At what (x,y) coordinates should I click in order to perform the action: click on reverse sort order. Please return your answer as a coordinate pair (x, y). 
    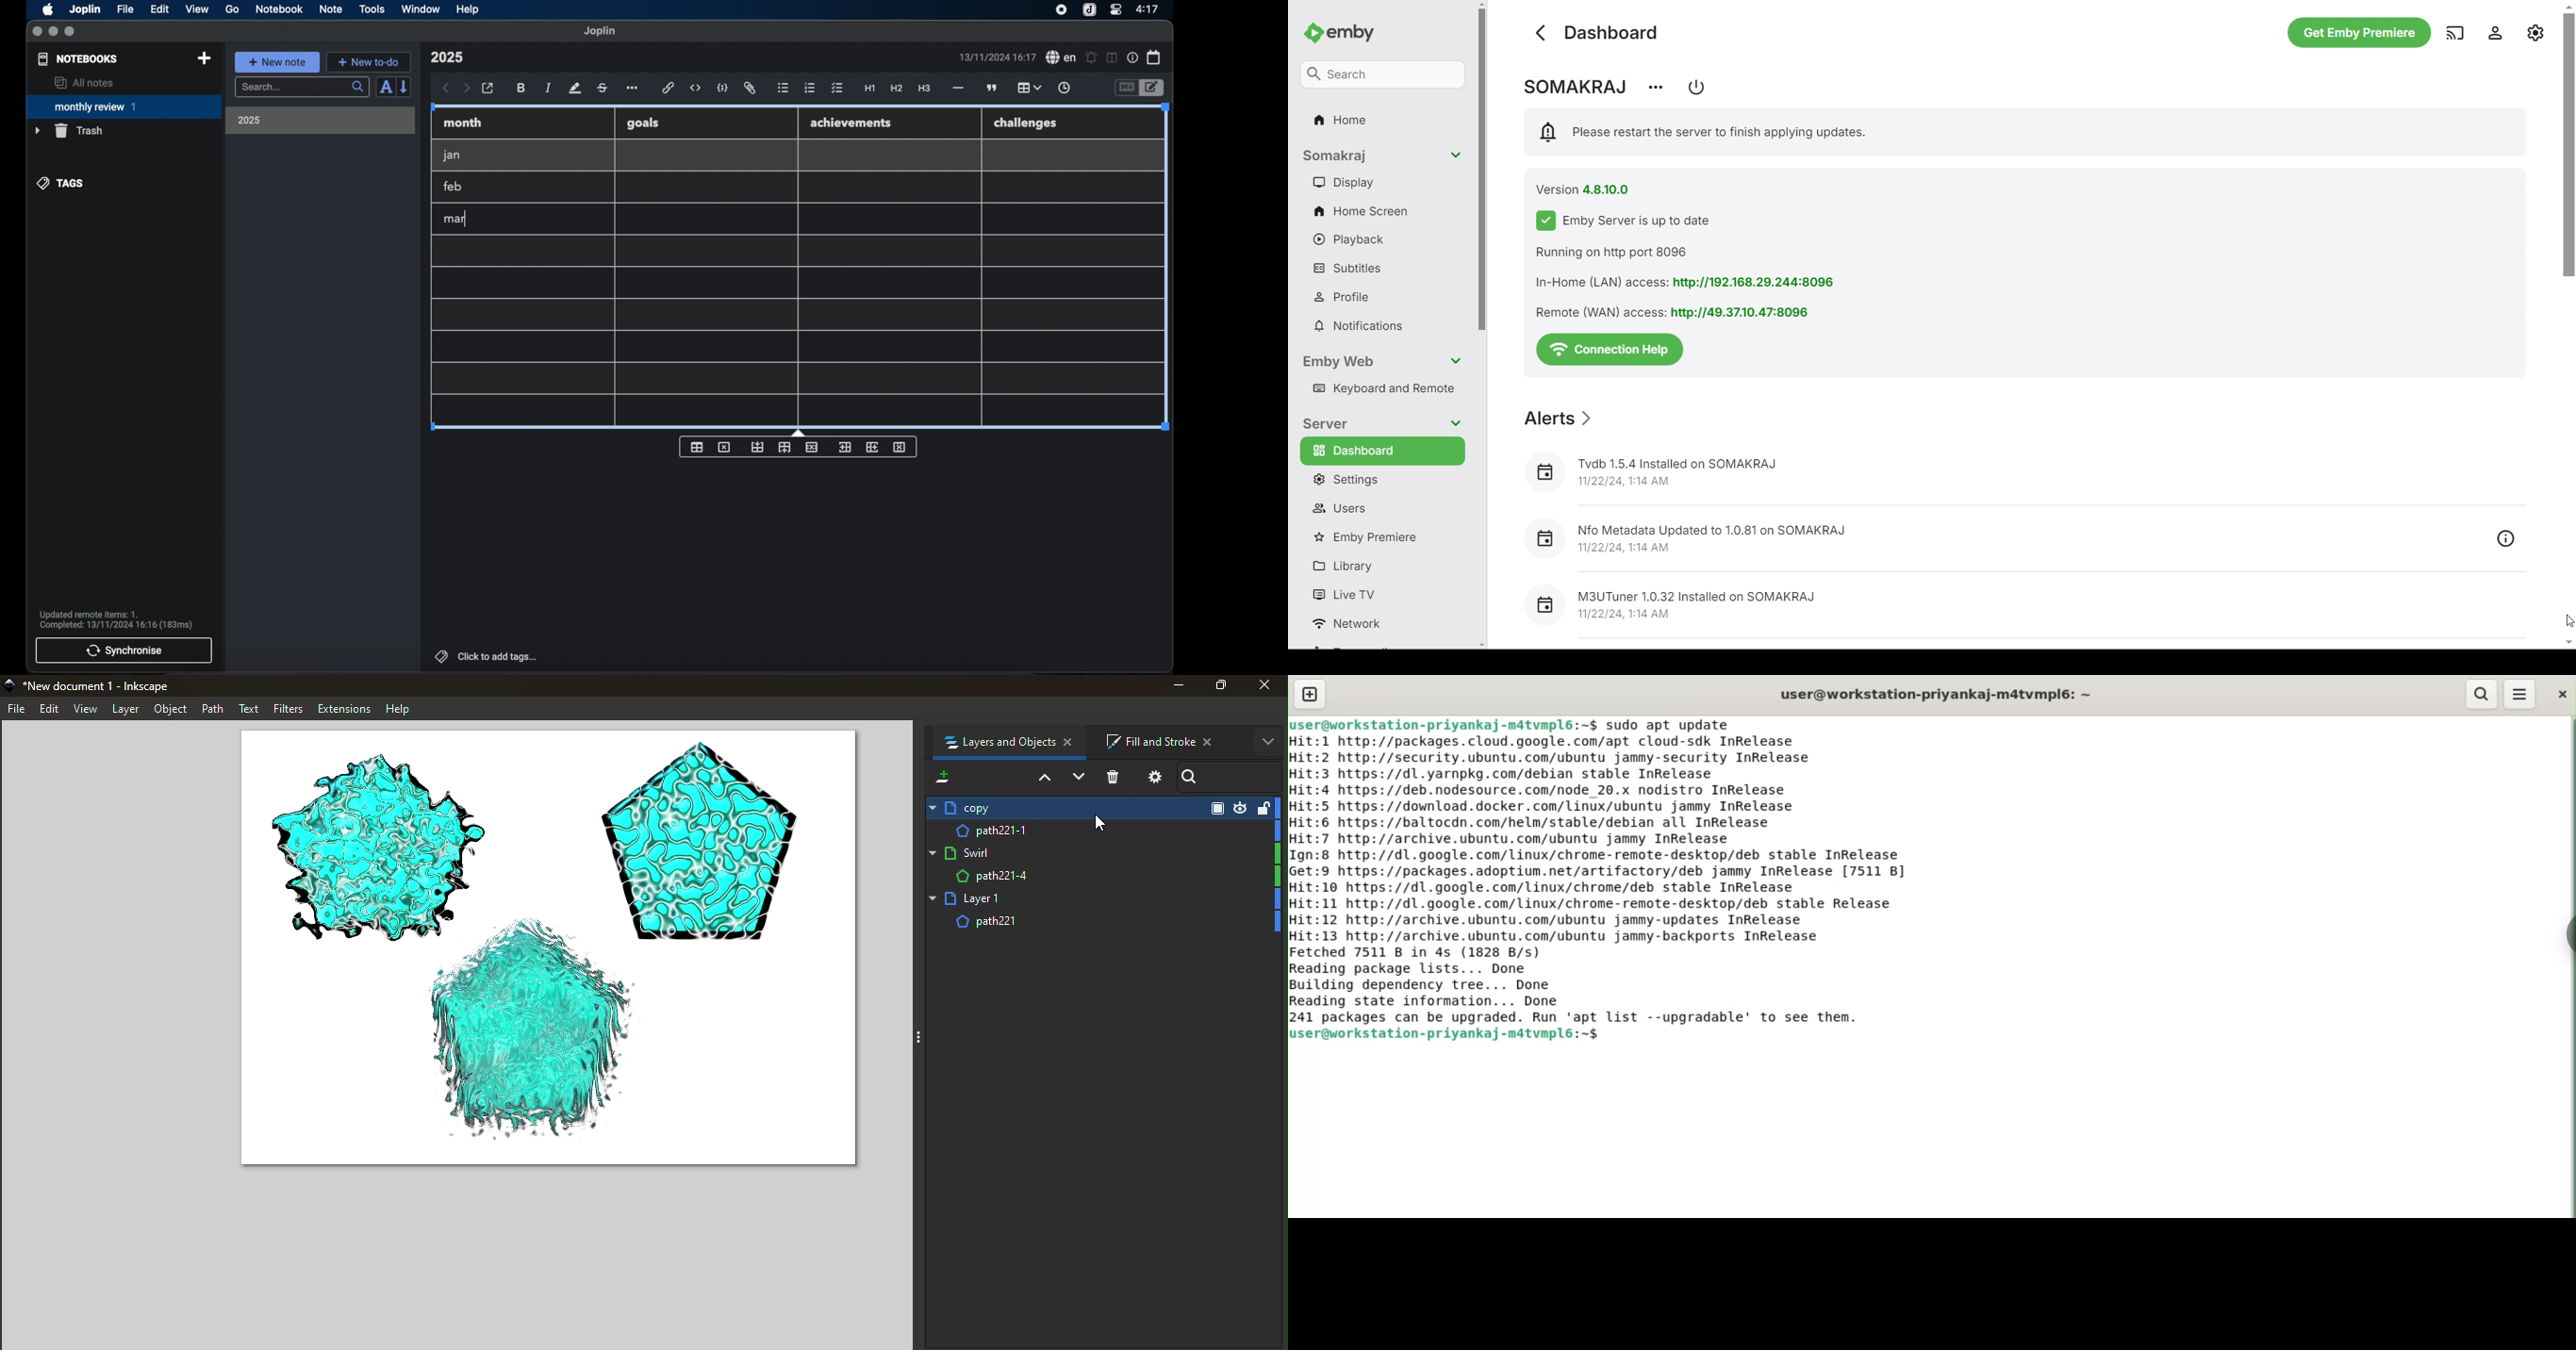
    Looking at the image, I should click on (405, 86).